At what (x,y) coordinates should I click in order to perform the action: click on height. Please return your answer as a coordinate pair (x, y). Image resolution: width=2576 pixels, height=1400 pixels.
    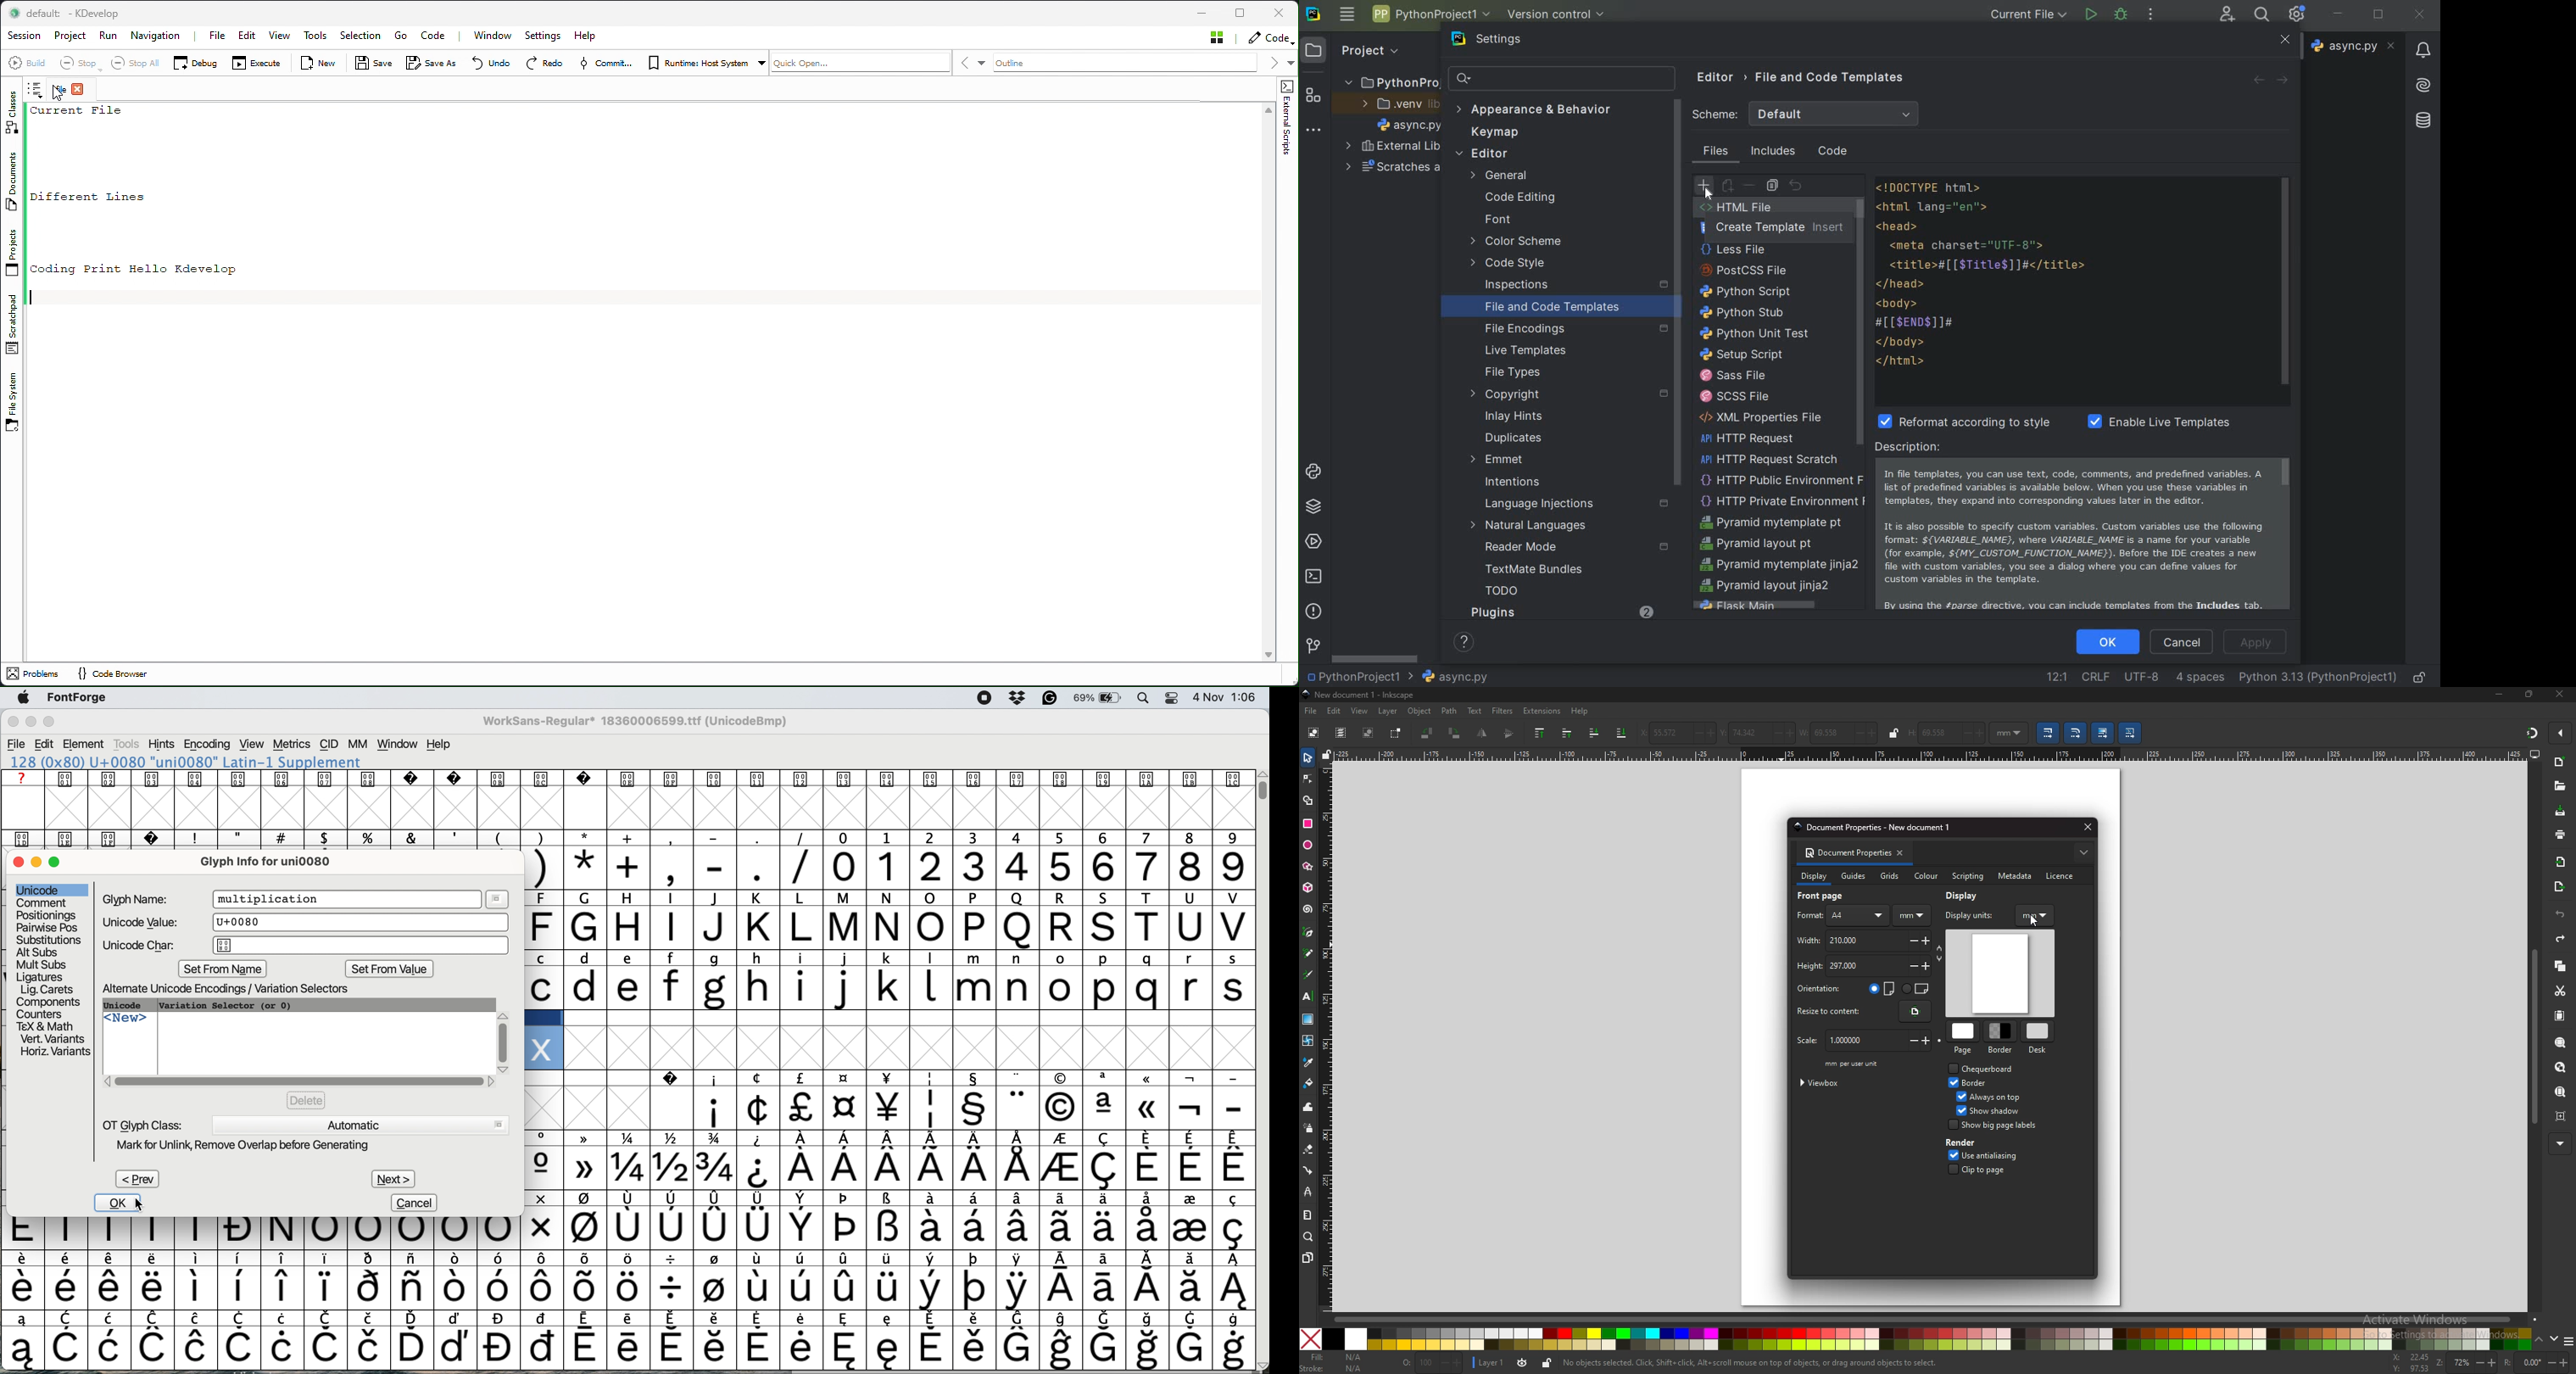
    Looking at the image, I should click on (1835, 966).